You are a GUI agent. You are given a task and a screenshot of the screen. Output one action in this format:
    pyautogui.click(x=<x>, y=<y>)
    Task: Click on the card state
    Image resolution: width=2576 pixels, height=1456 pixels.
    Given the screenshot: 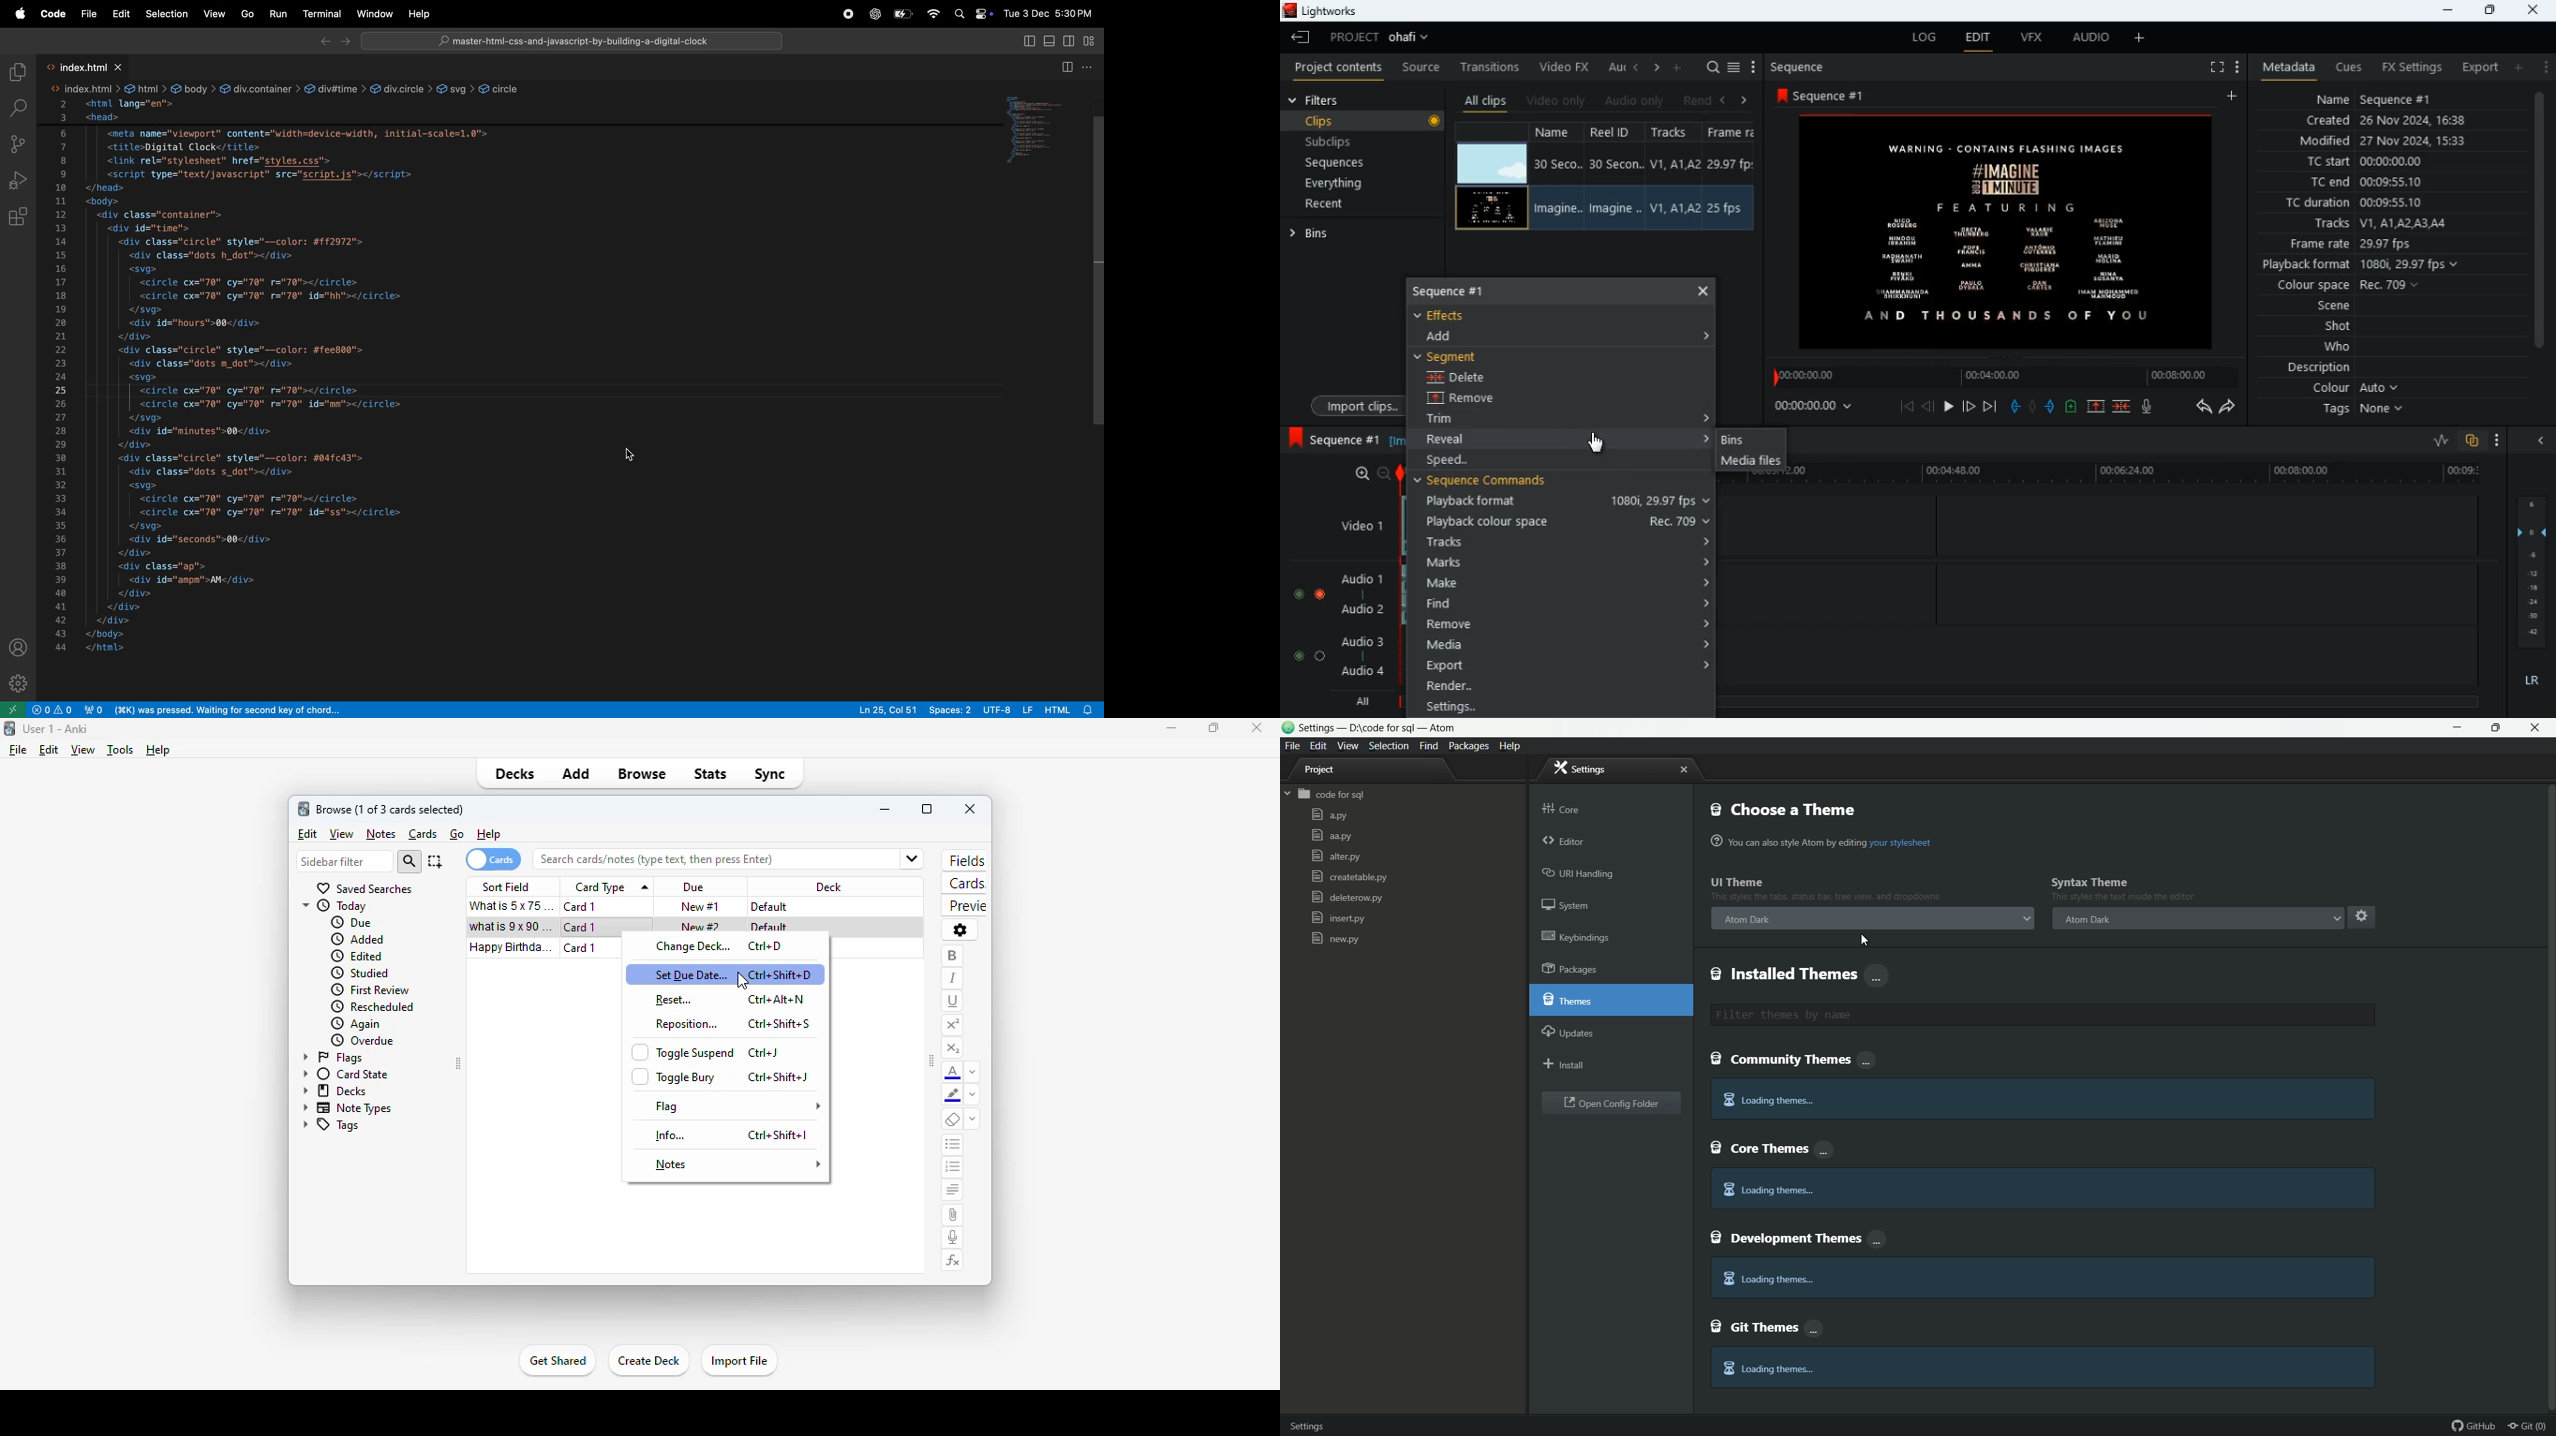 What is the action you would take?
    pyautogui.click(x=343, y=1075)
    